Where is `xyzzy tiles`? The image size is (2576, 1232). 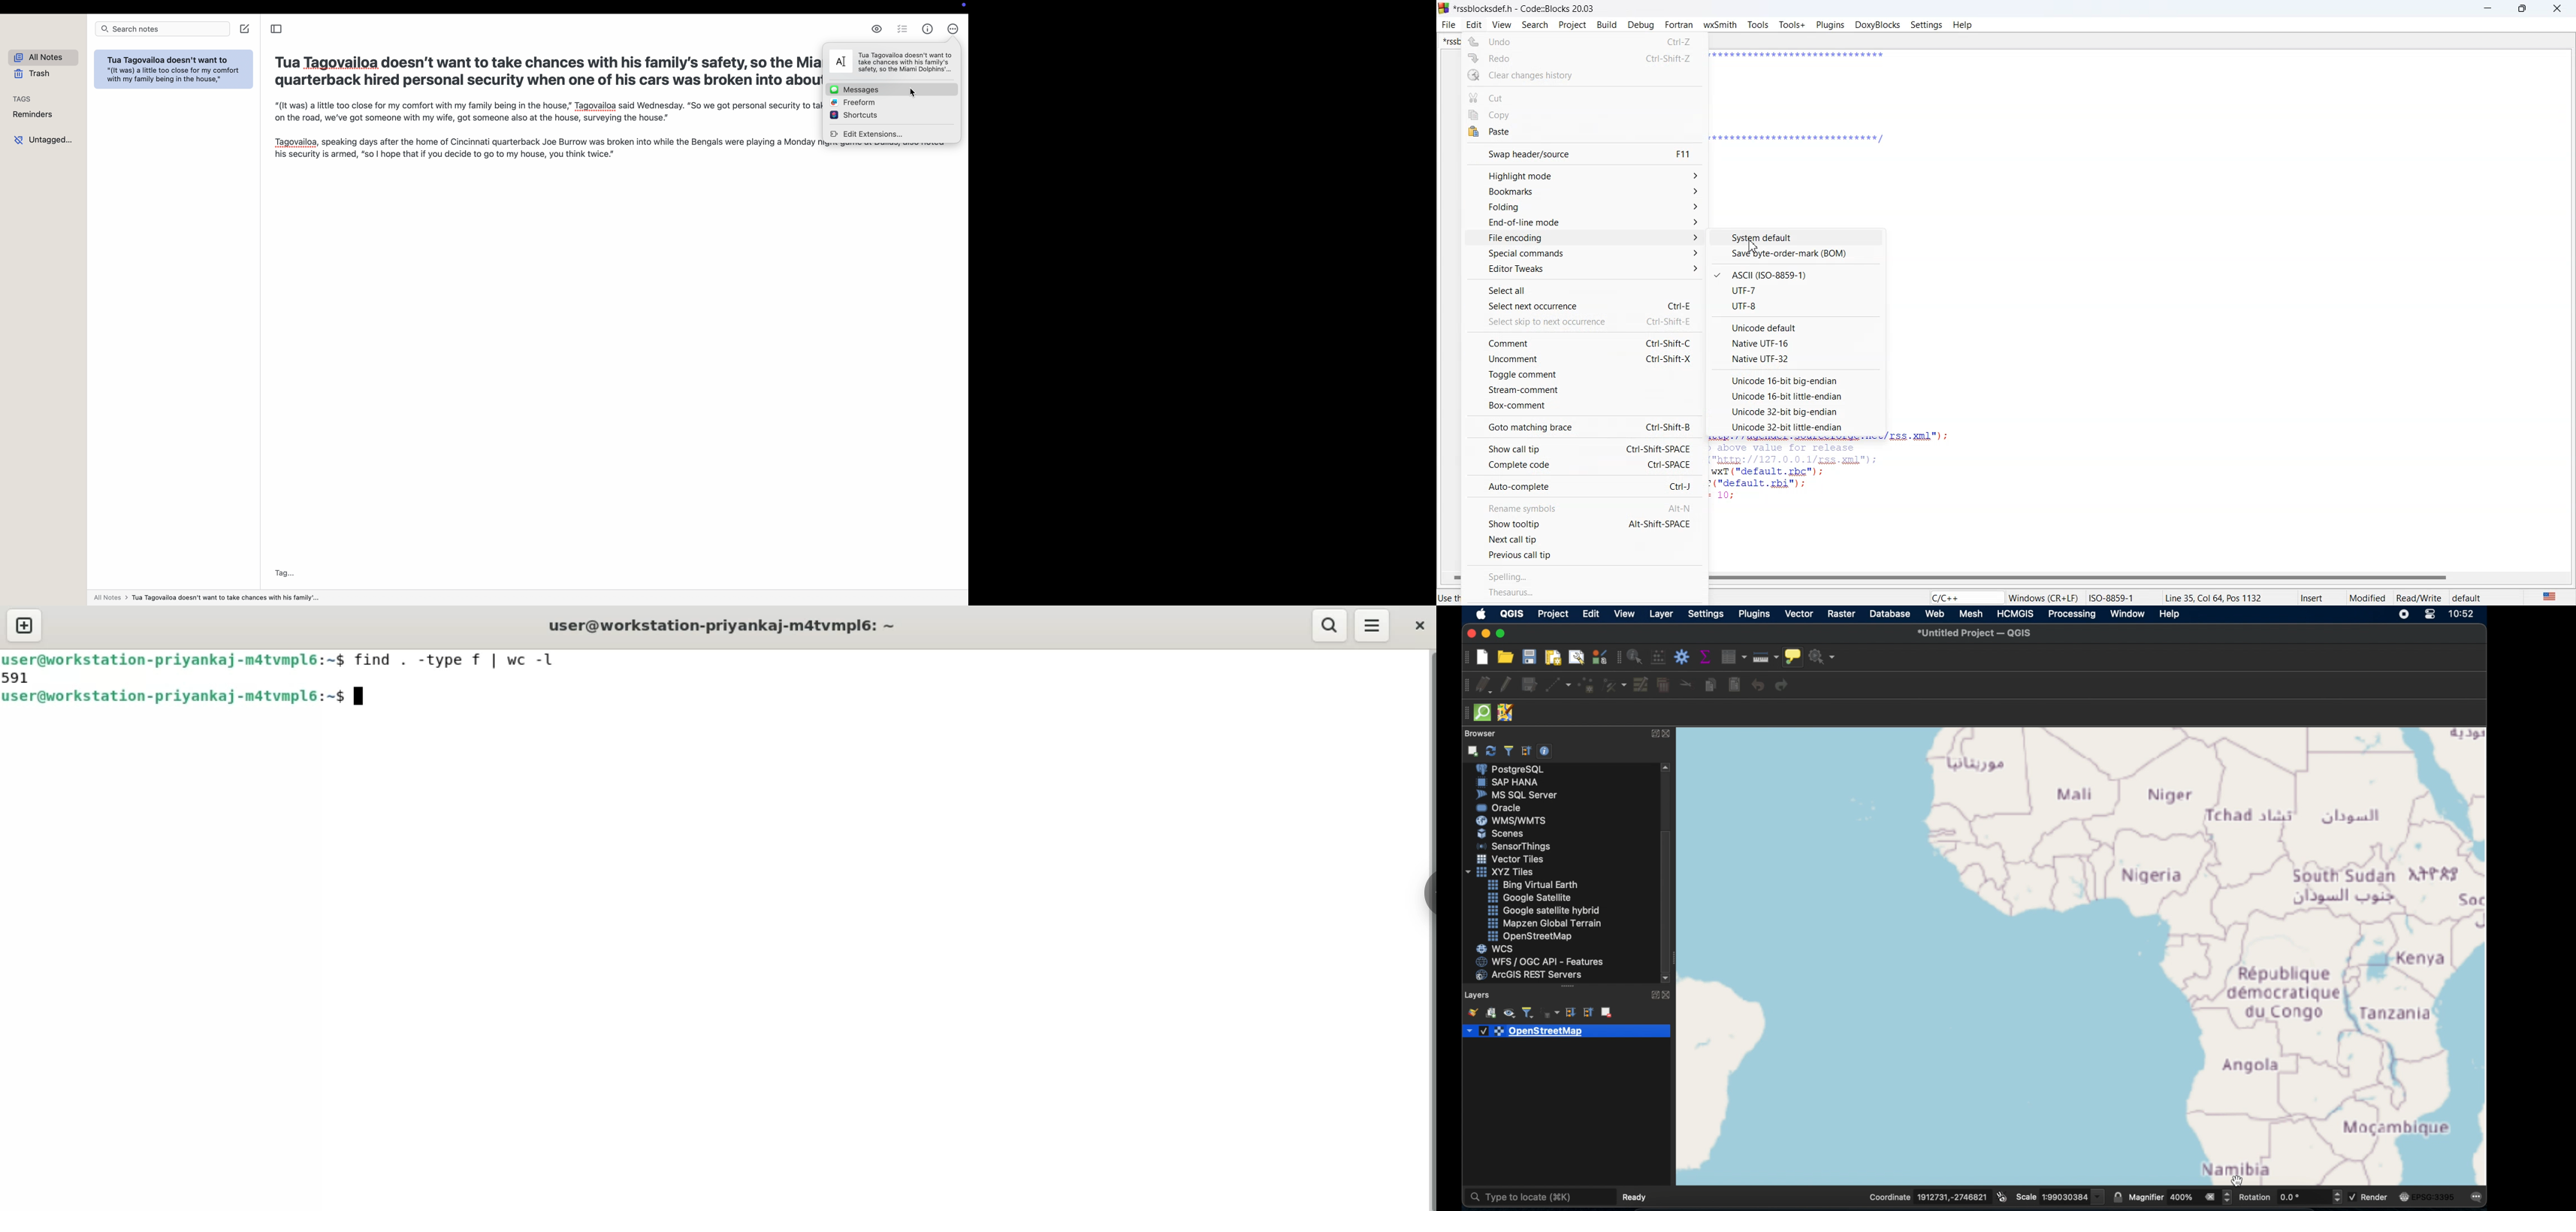 xyzzy tiles is located at coordinates (1499, 872).